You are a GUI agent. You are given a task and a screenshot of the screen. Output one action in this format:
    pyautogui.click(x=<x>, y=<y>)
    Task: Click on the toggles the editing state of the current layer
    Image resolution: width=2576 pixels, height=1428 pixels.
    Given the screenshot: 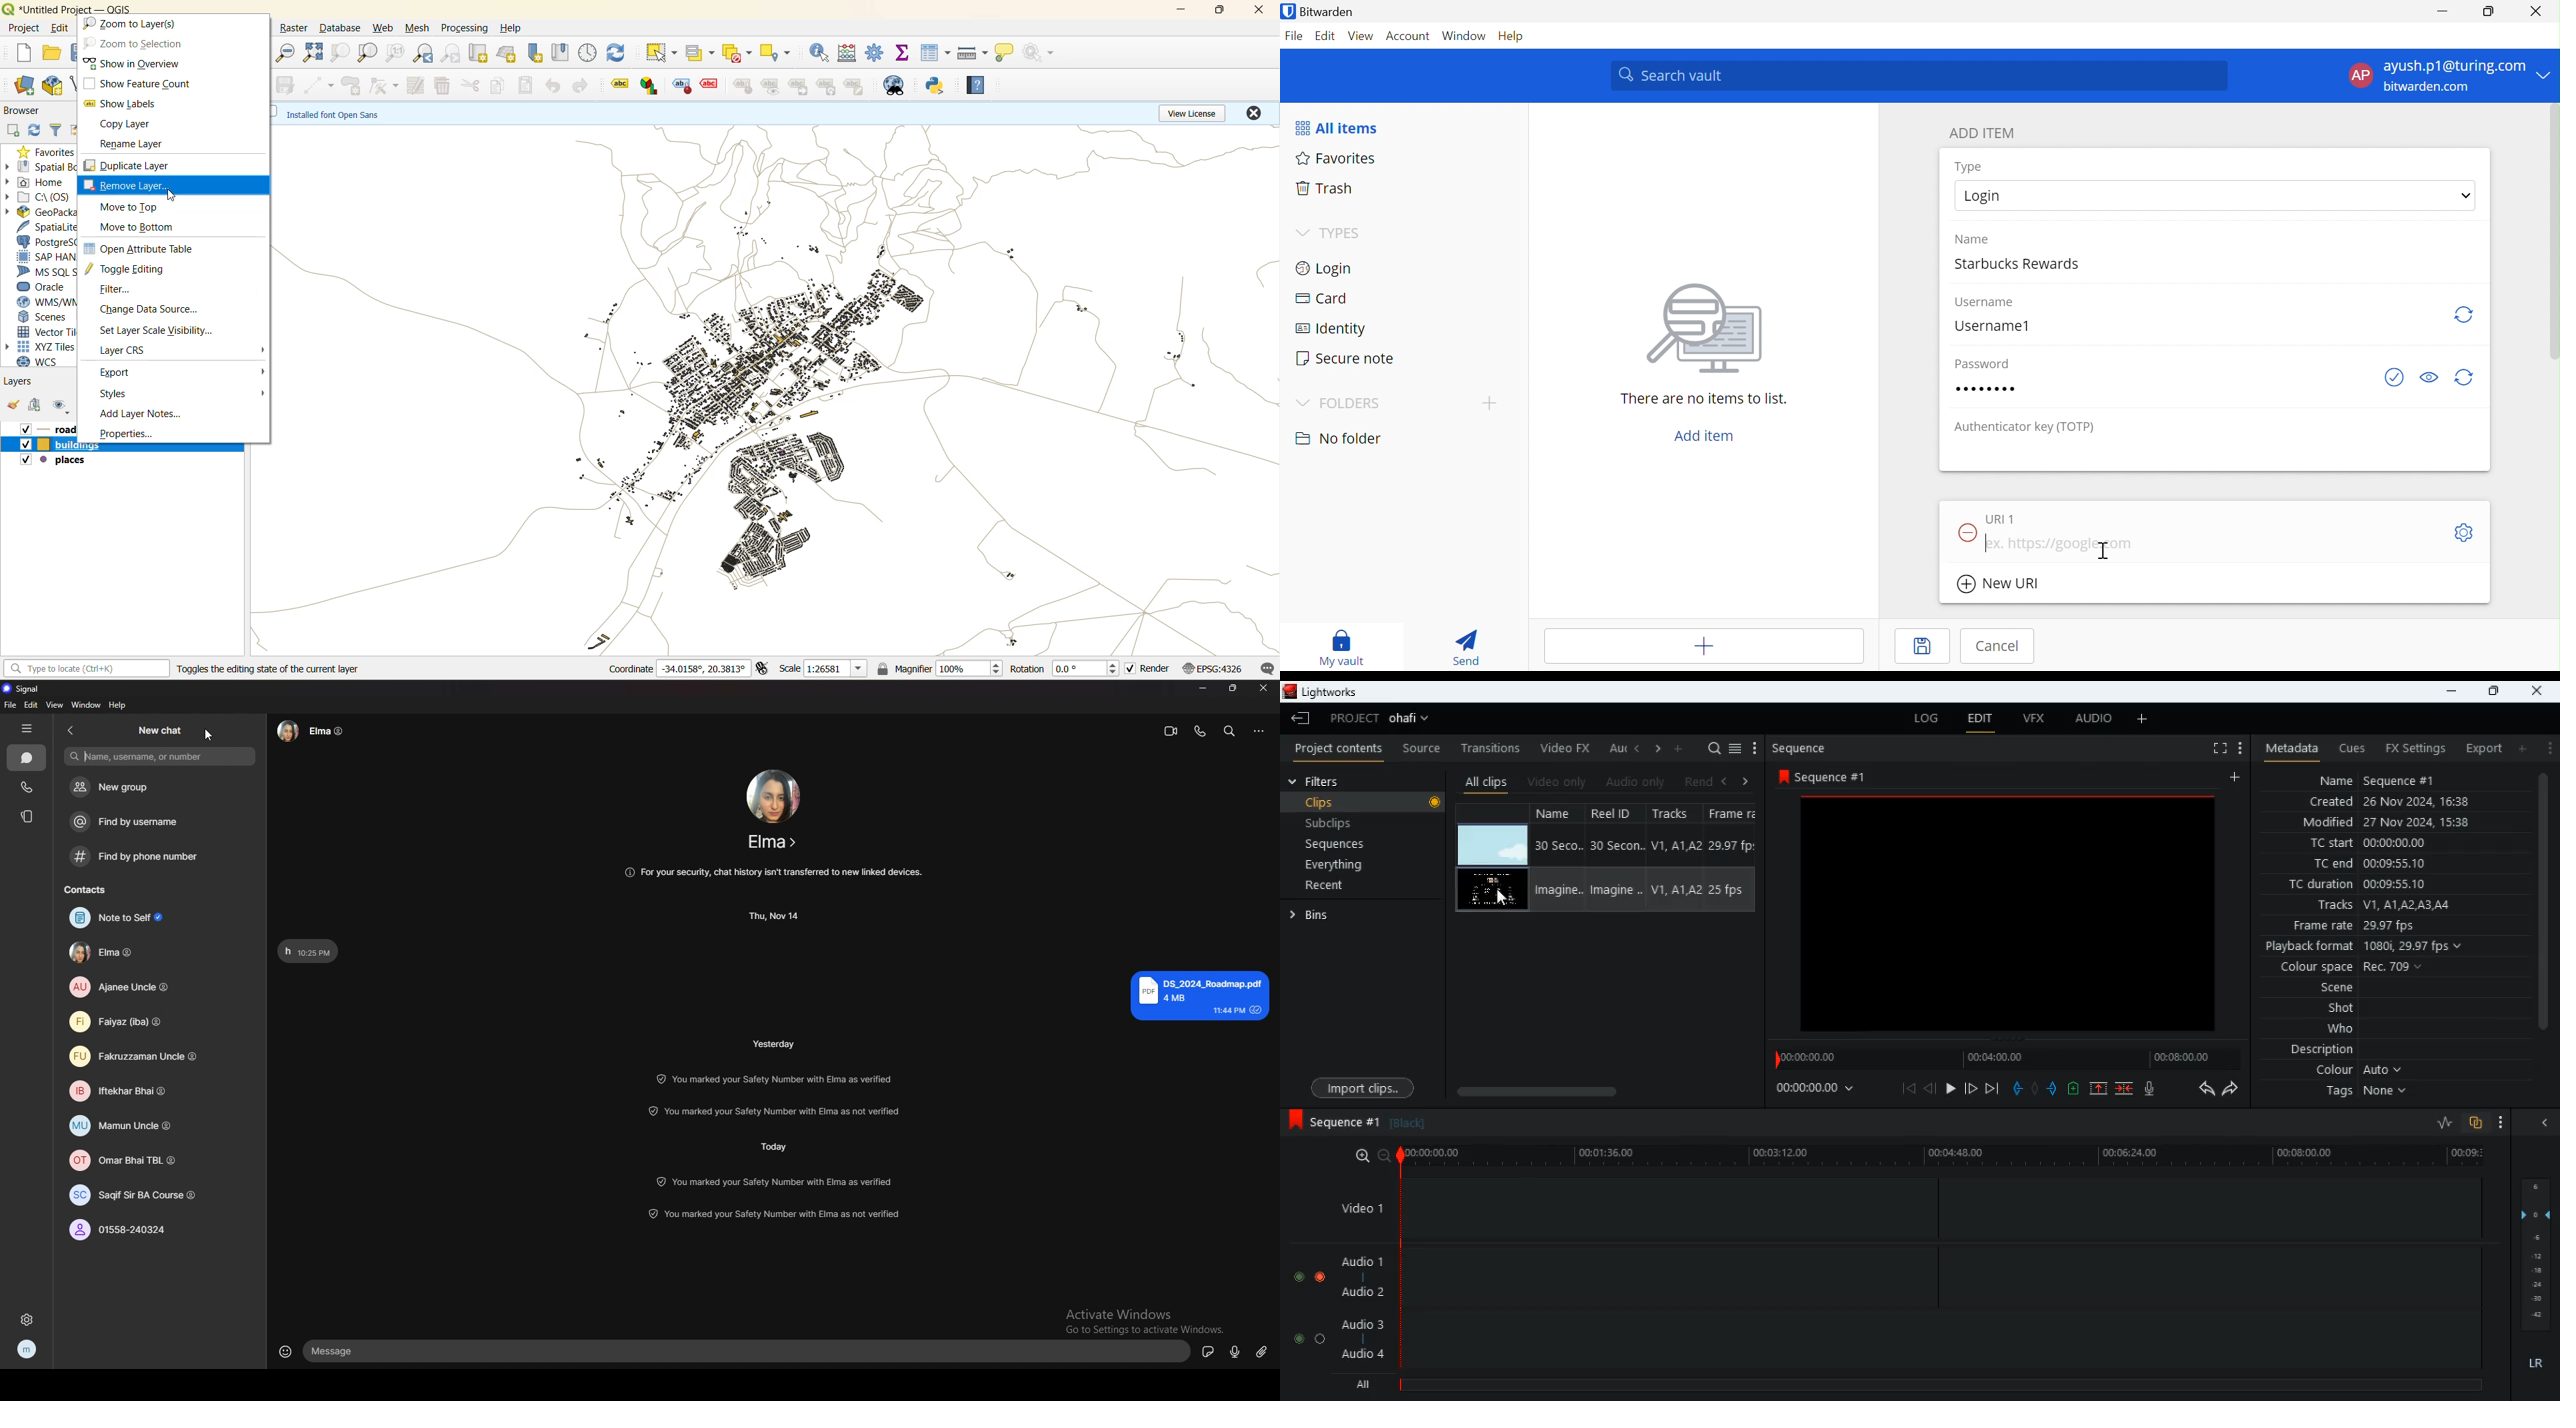 What is the action you would take?
    pyautogui.click(x=272, y=668)
    